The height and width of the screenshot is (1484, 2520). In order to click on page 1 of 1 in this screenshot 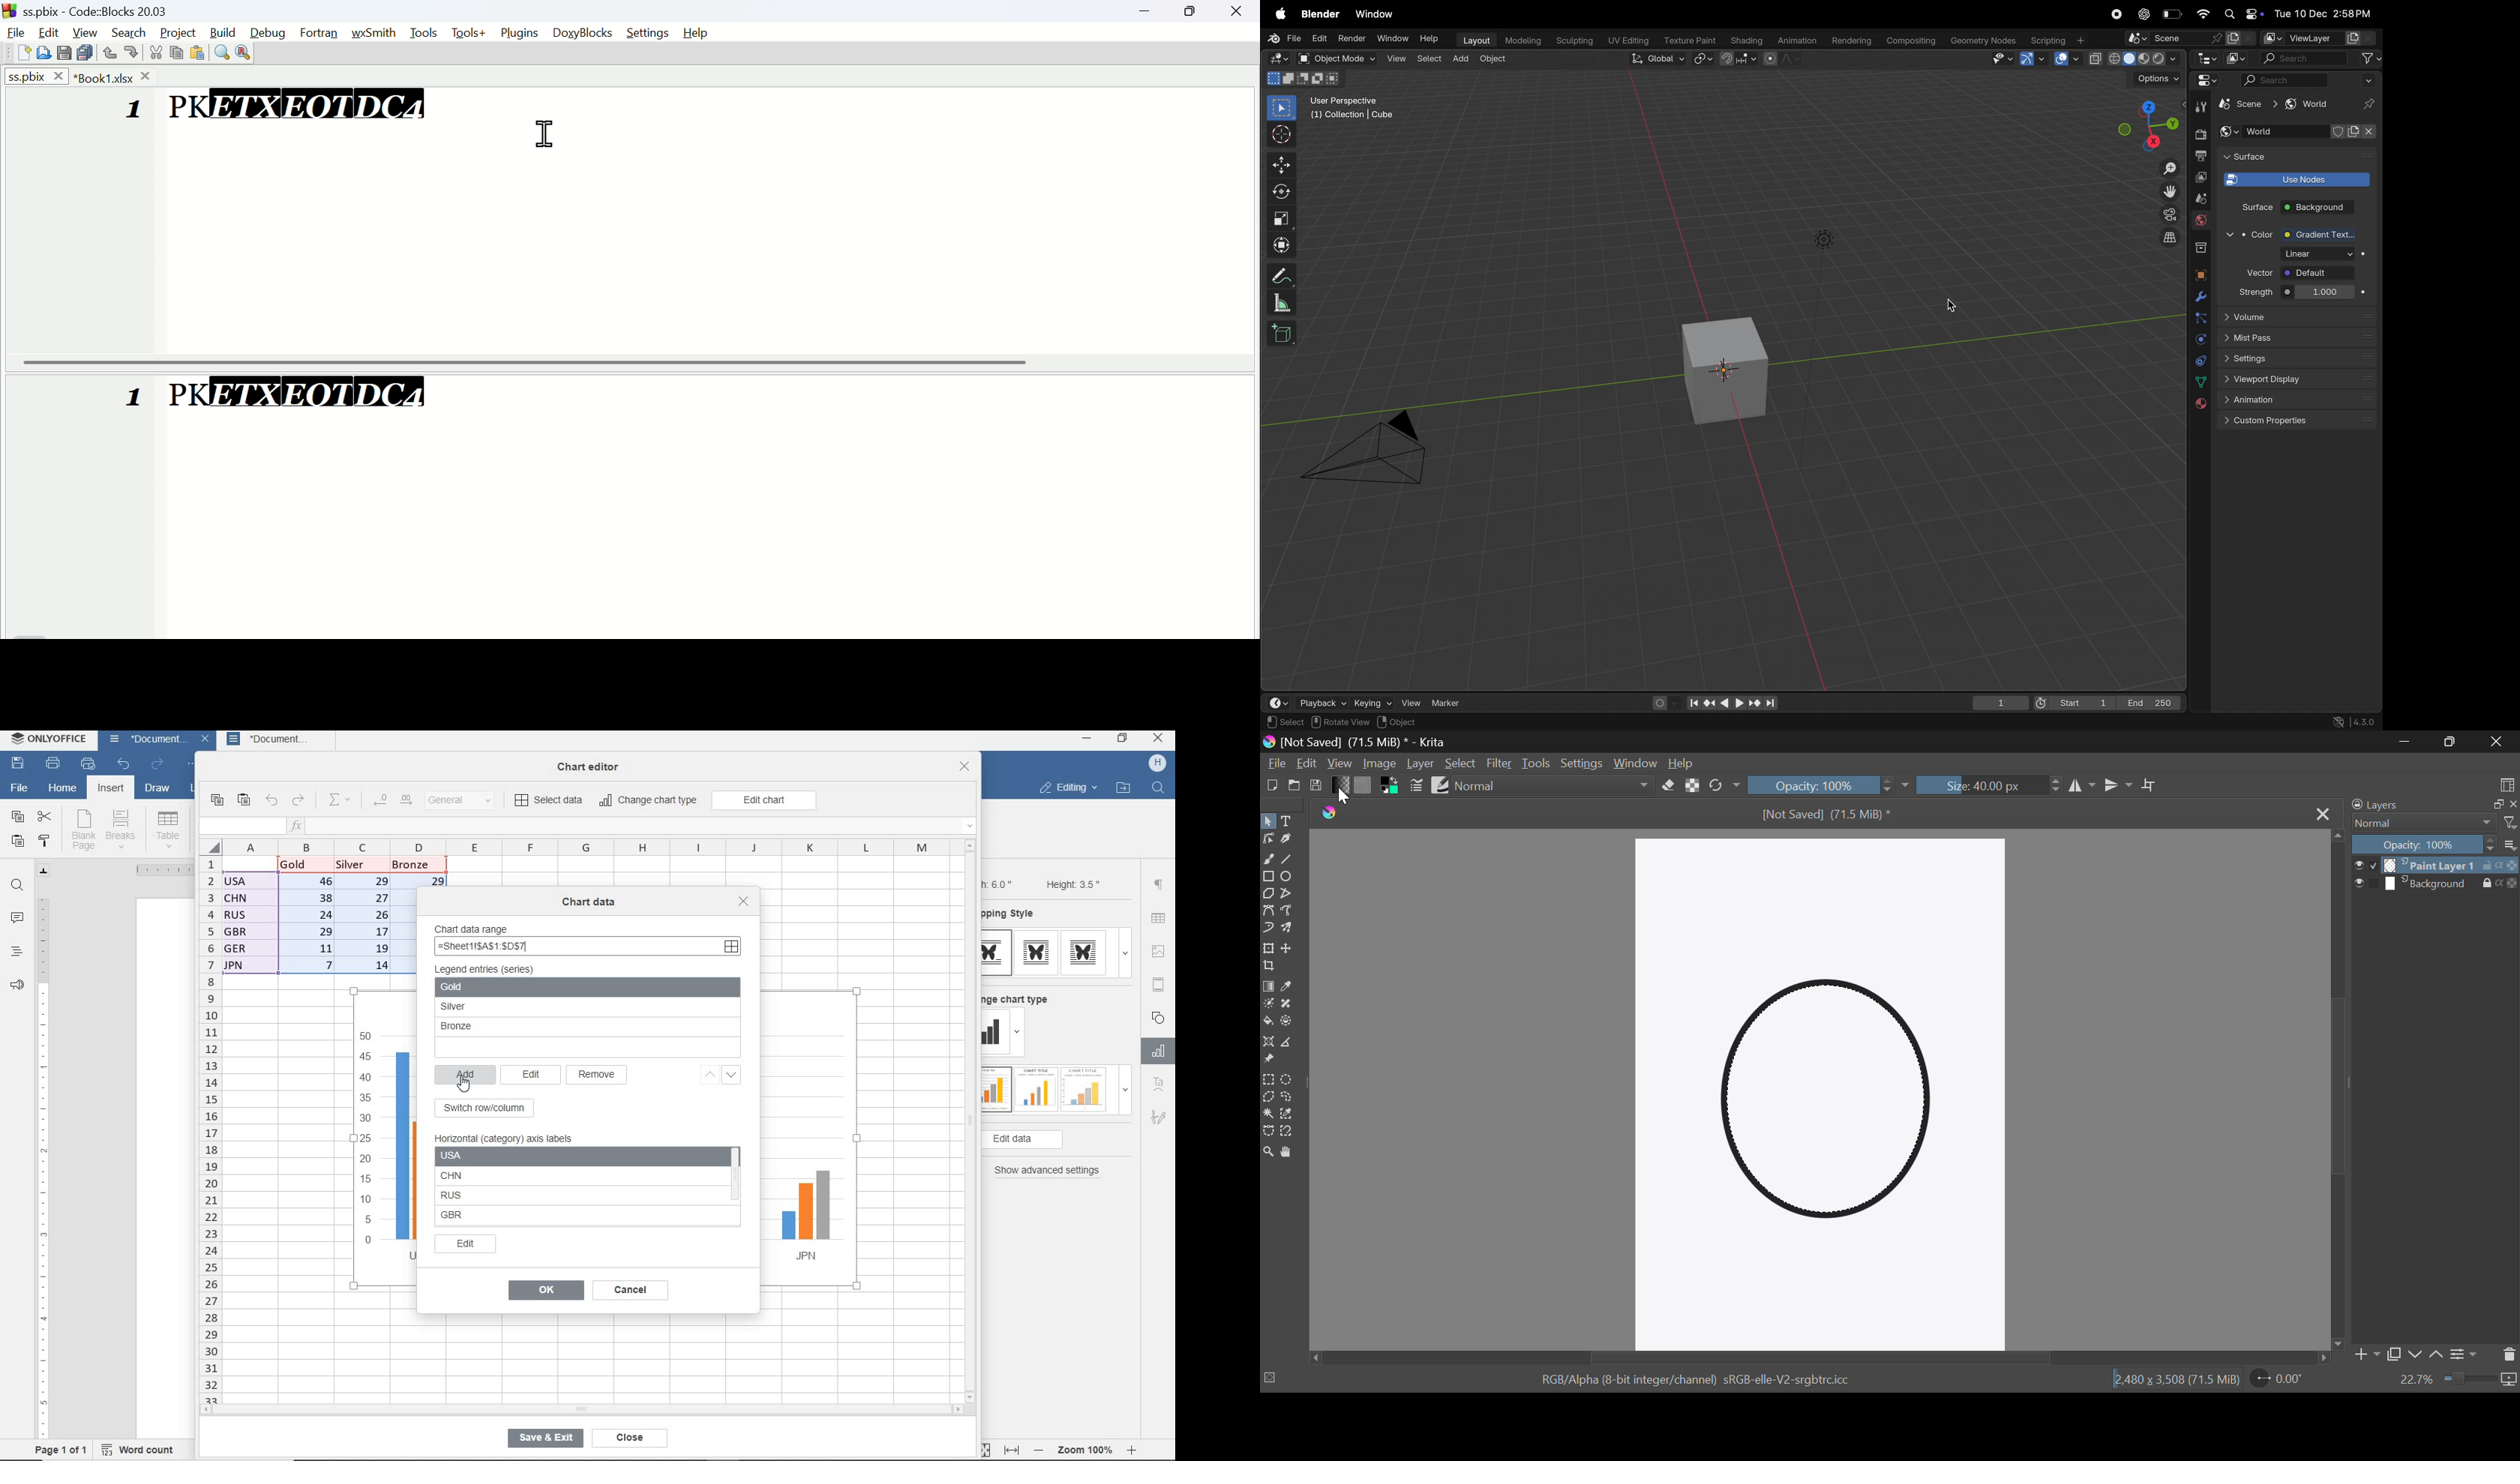, I will do `click(62, 1449)`.